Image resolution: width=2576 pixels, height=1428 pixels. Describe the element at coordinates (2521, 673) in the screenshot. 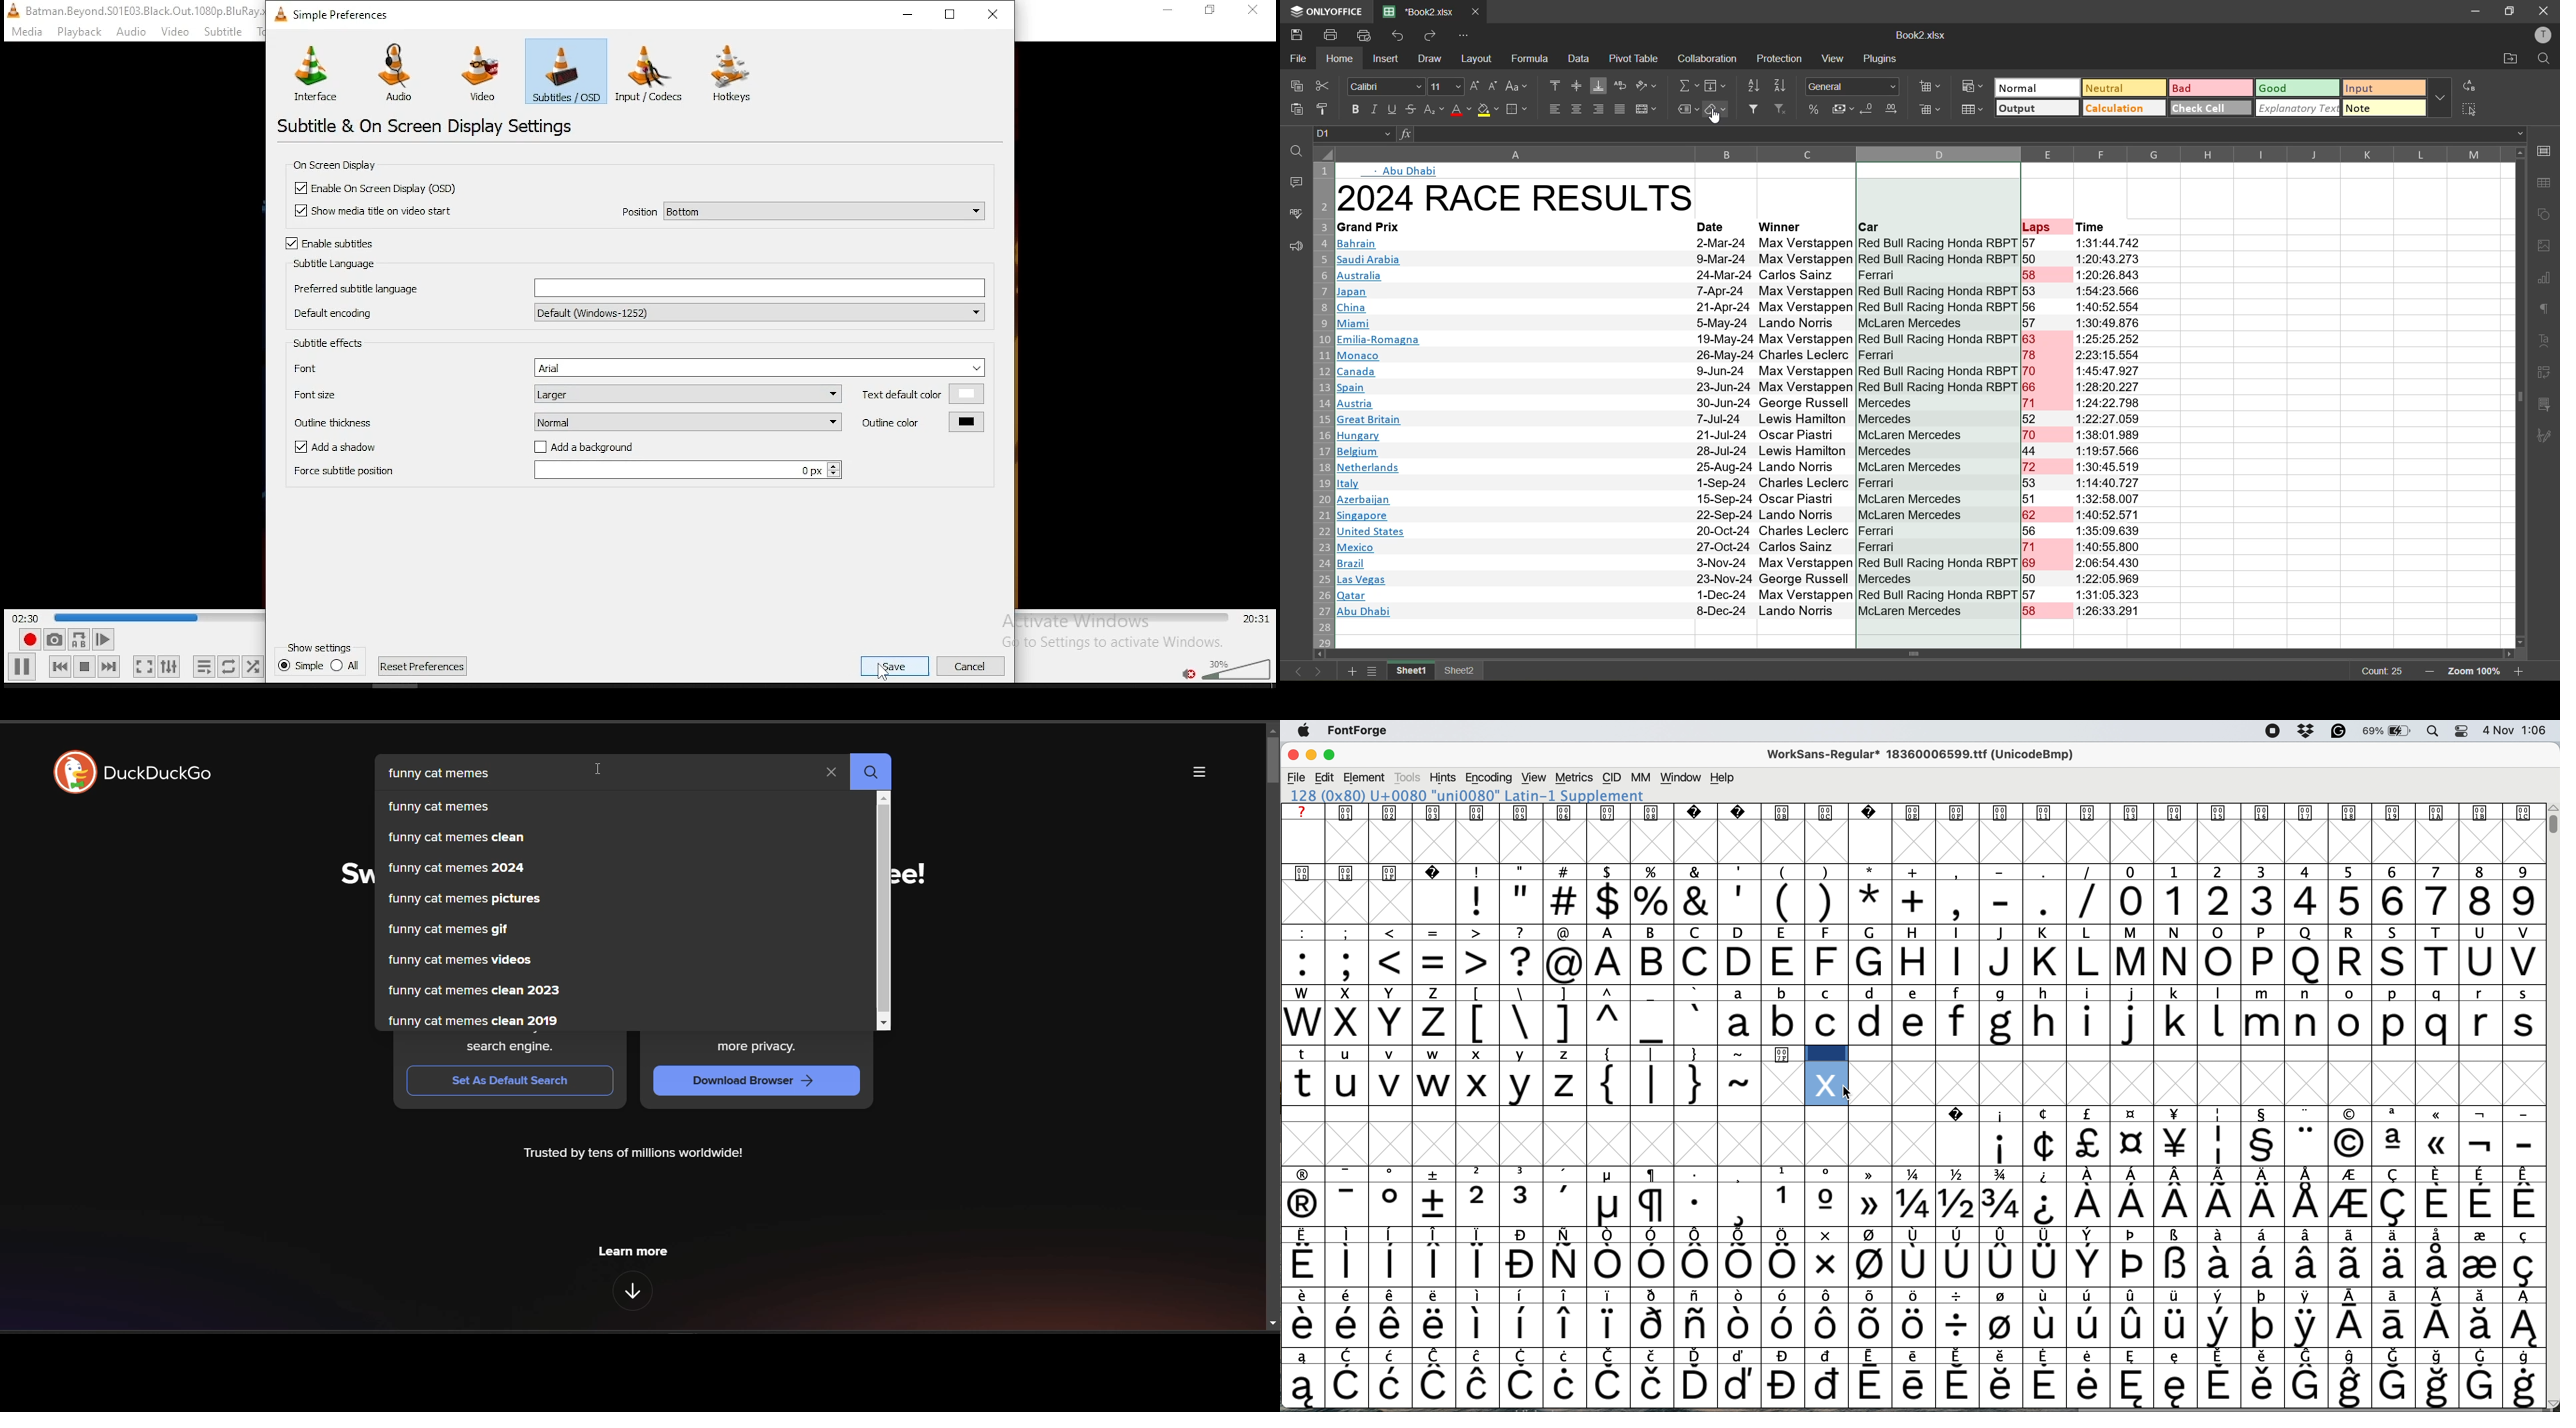

I see `zoom in` at that location.